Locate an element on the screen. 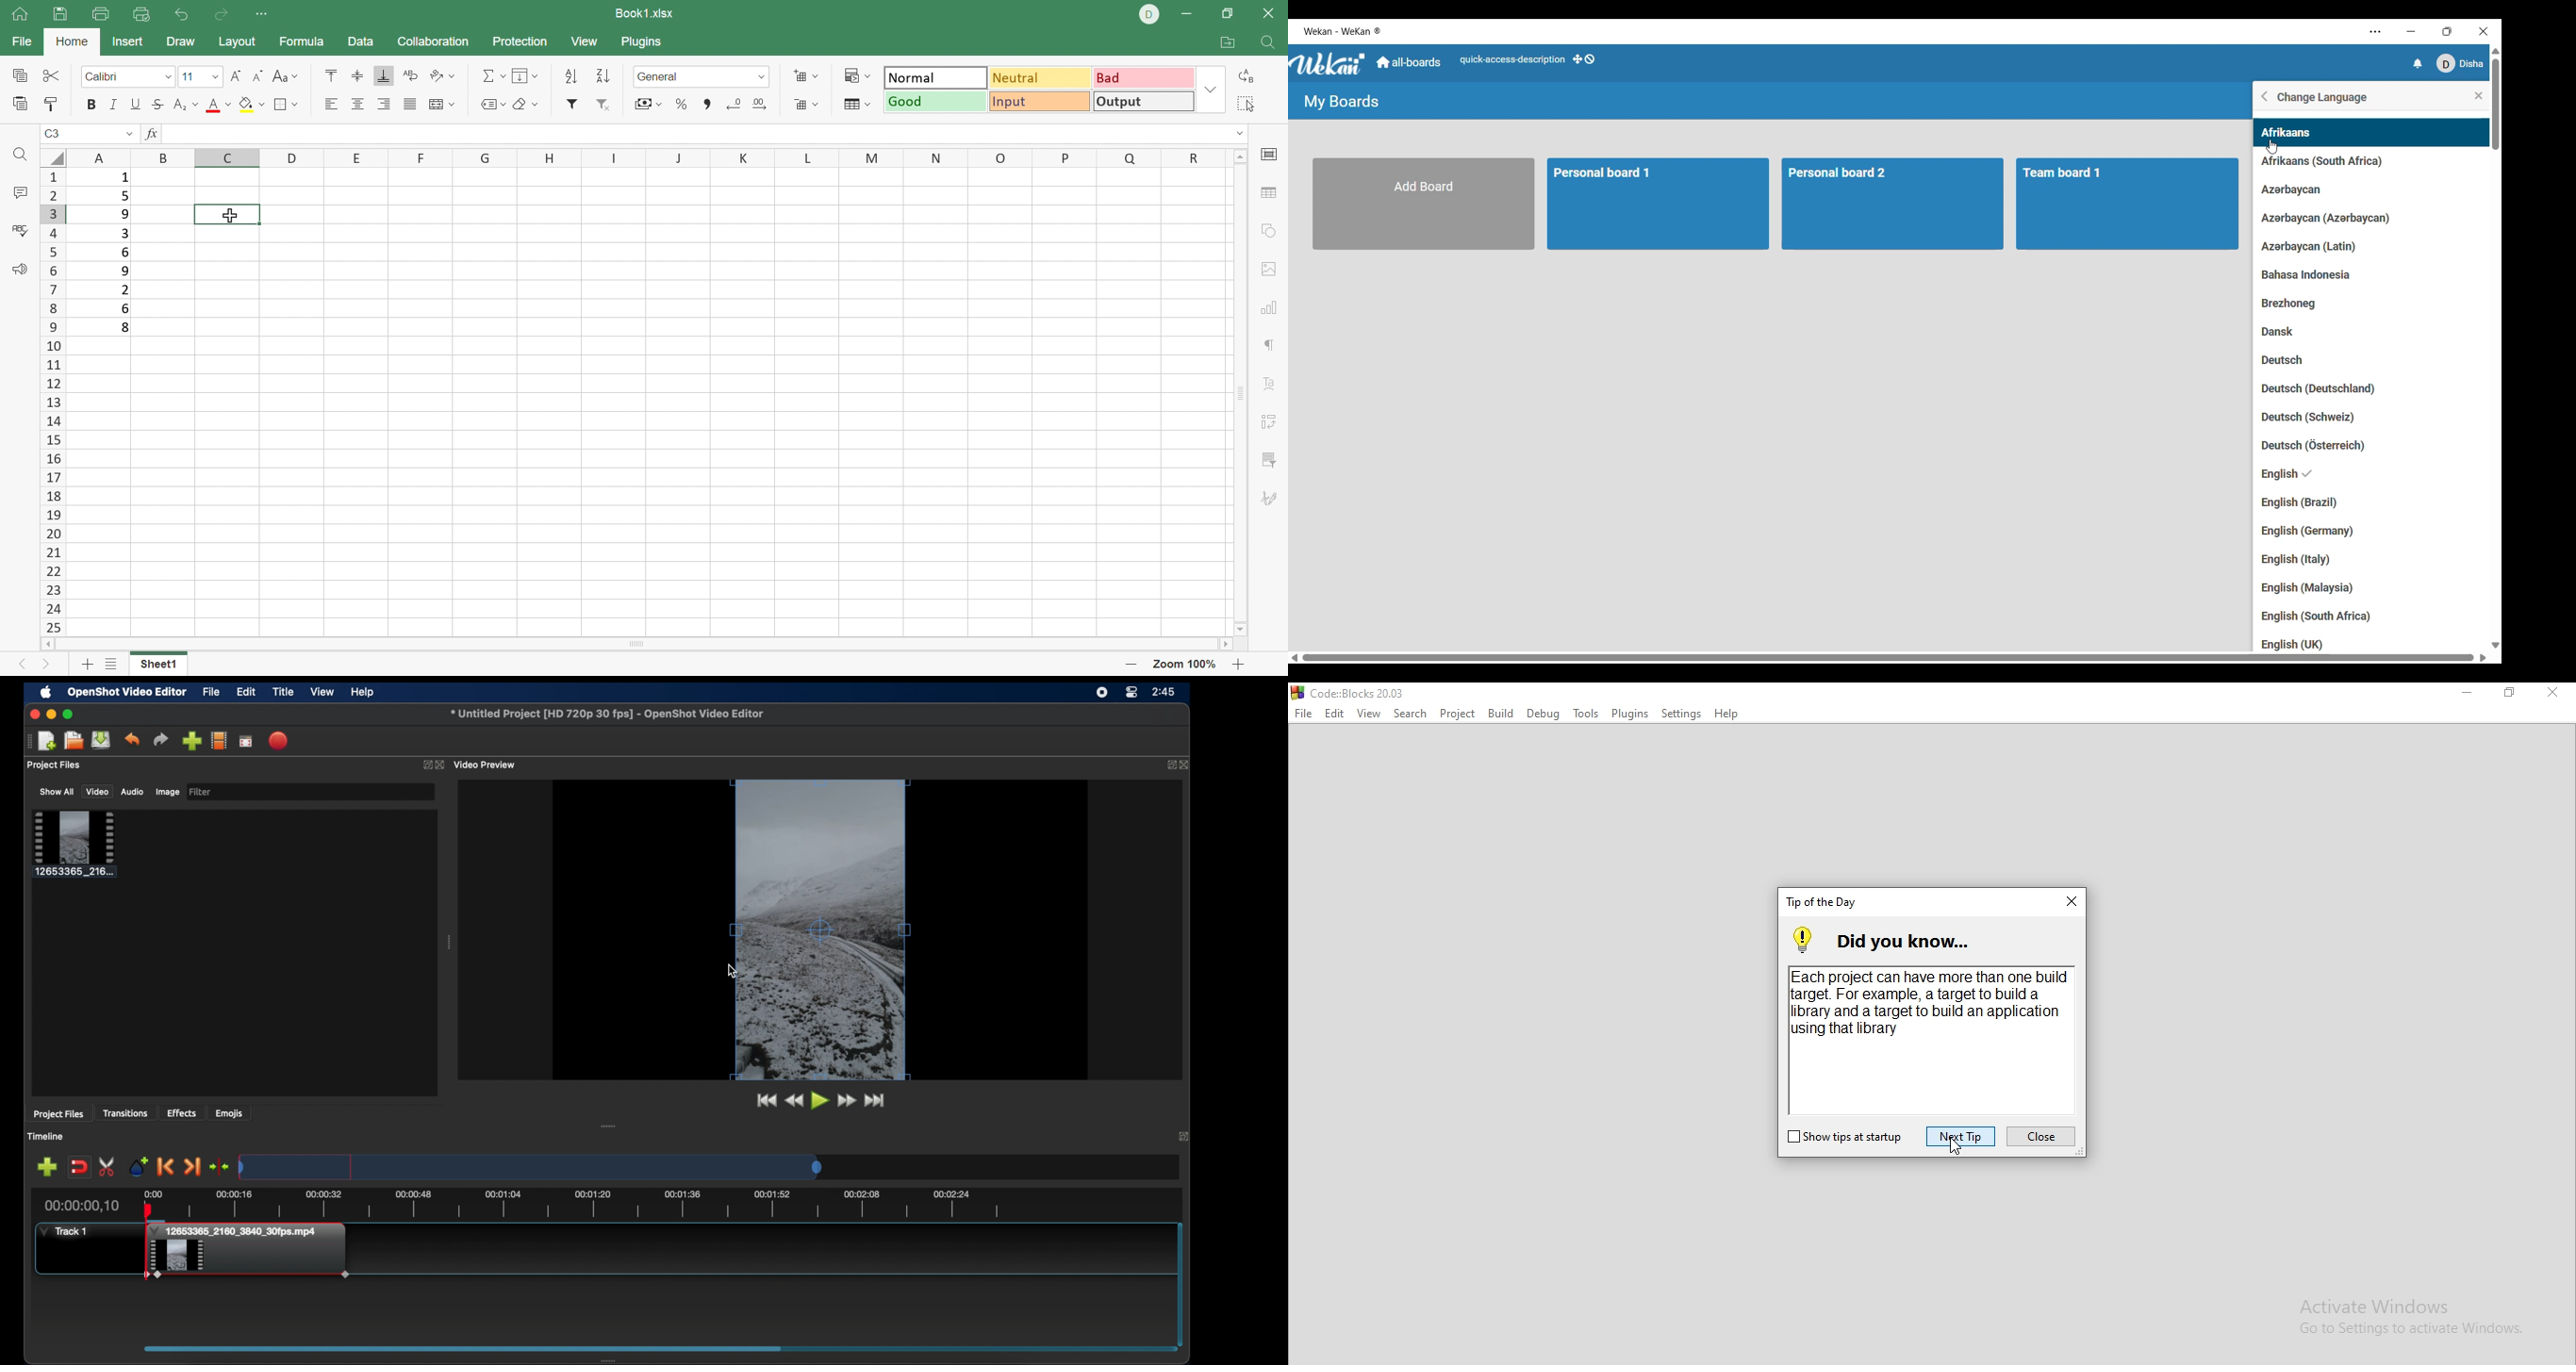  Scroll right is located at coordinates (1228, 644).